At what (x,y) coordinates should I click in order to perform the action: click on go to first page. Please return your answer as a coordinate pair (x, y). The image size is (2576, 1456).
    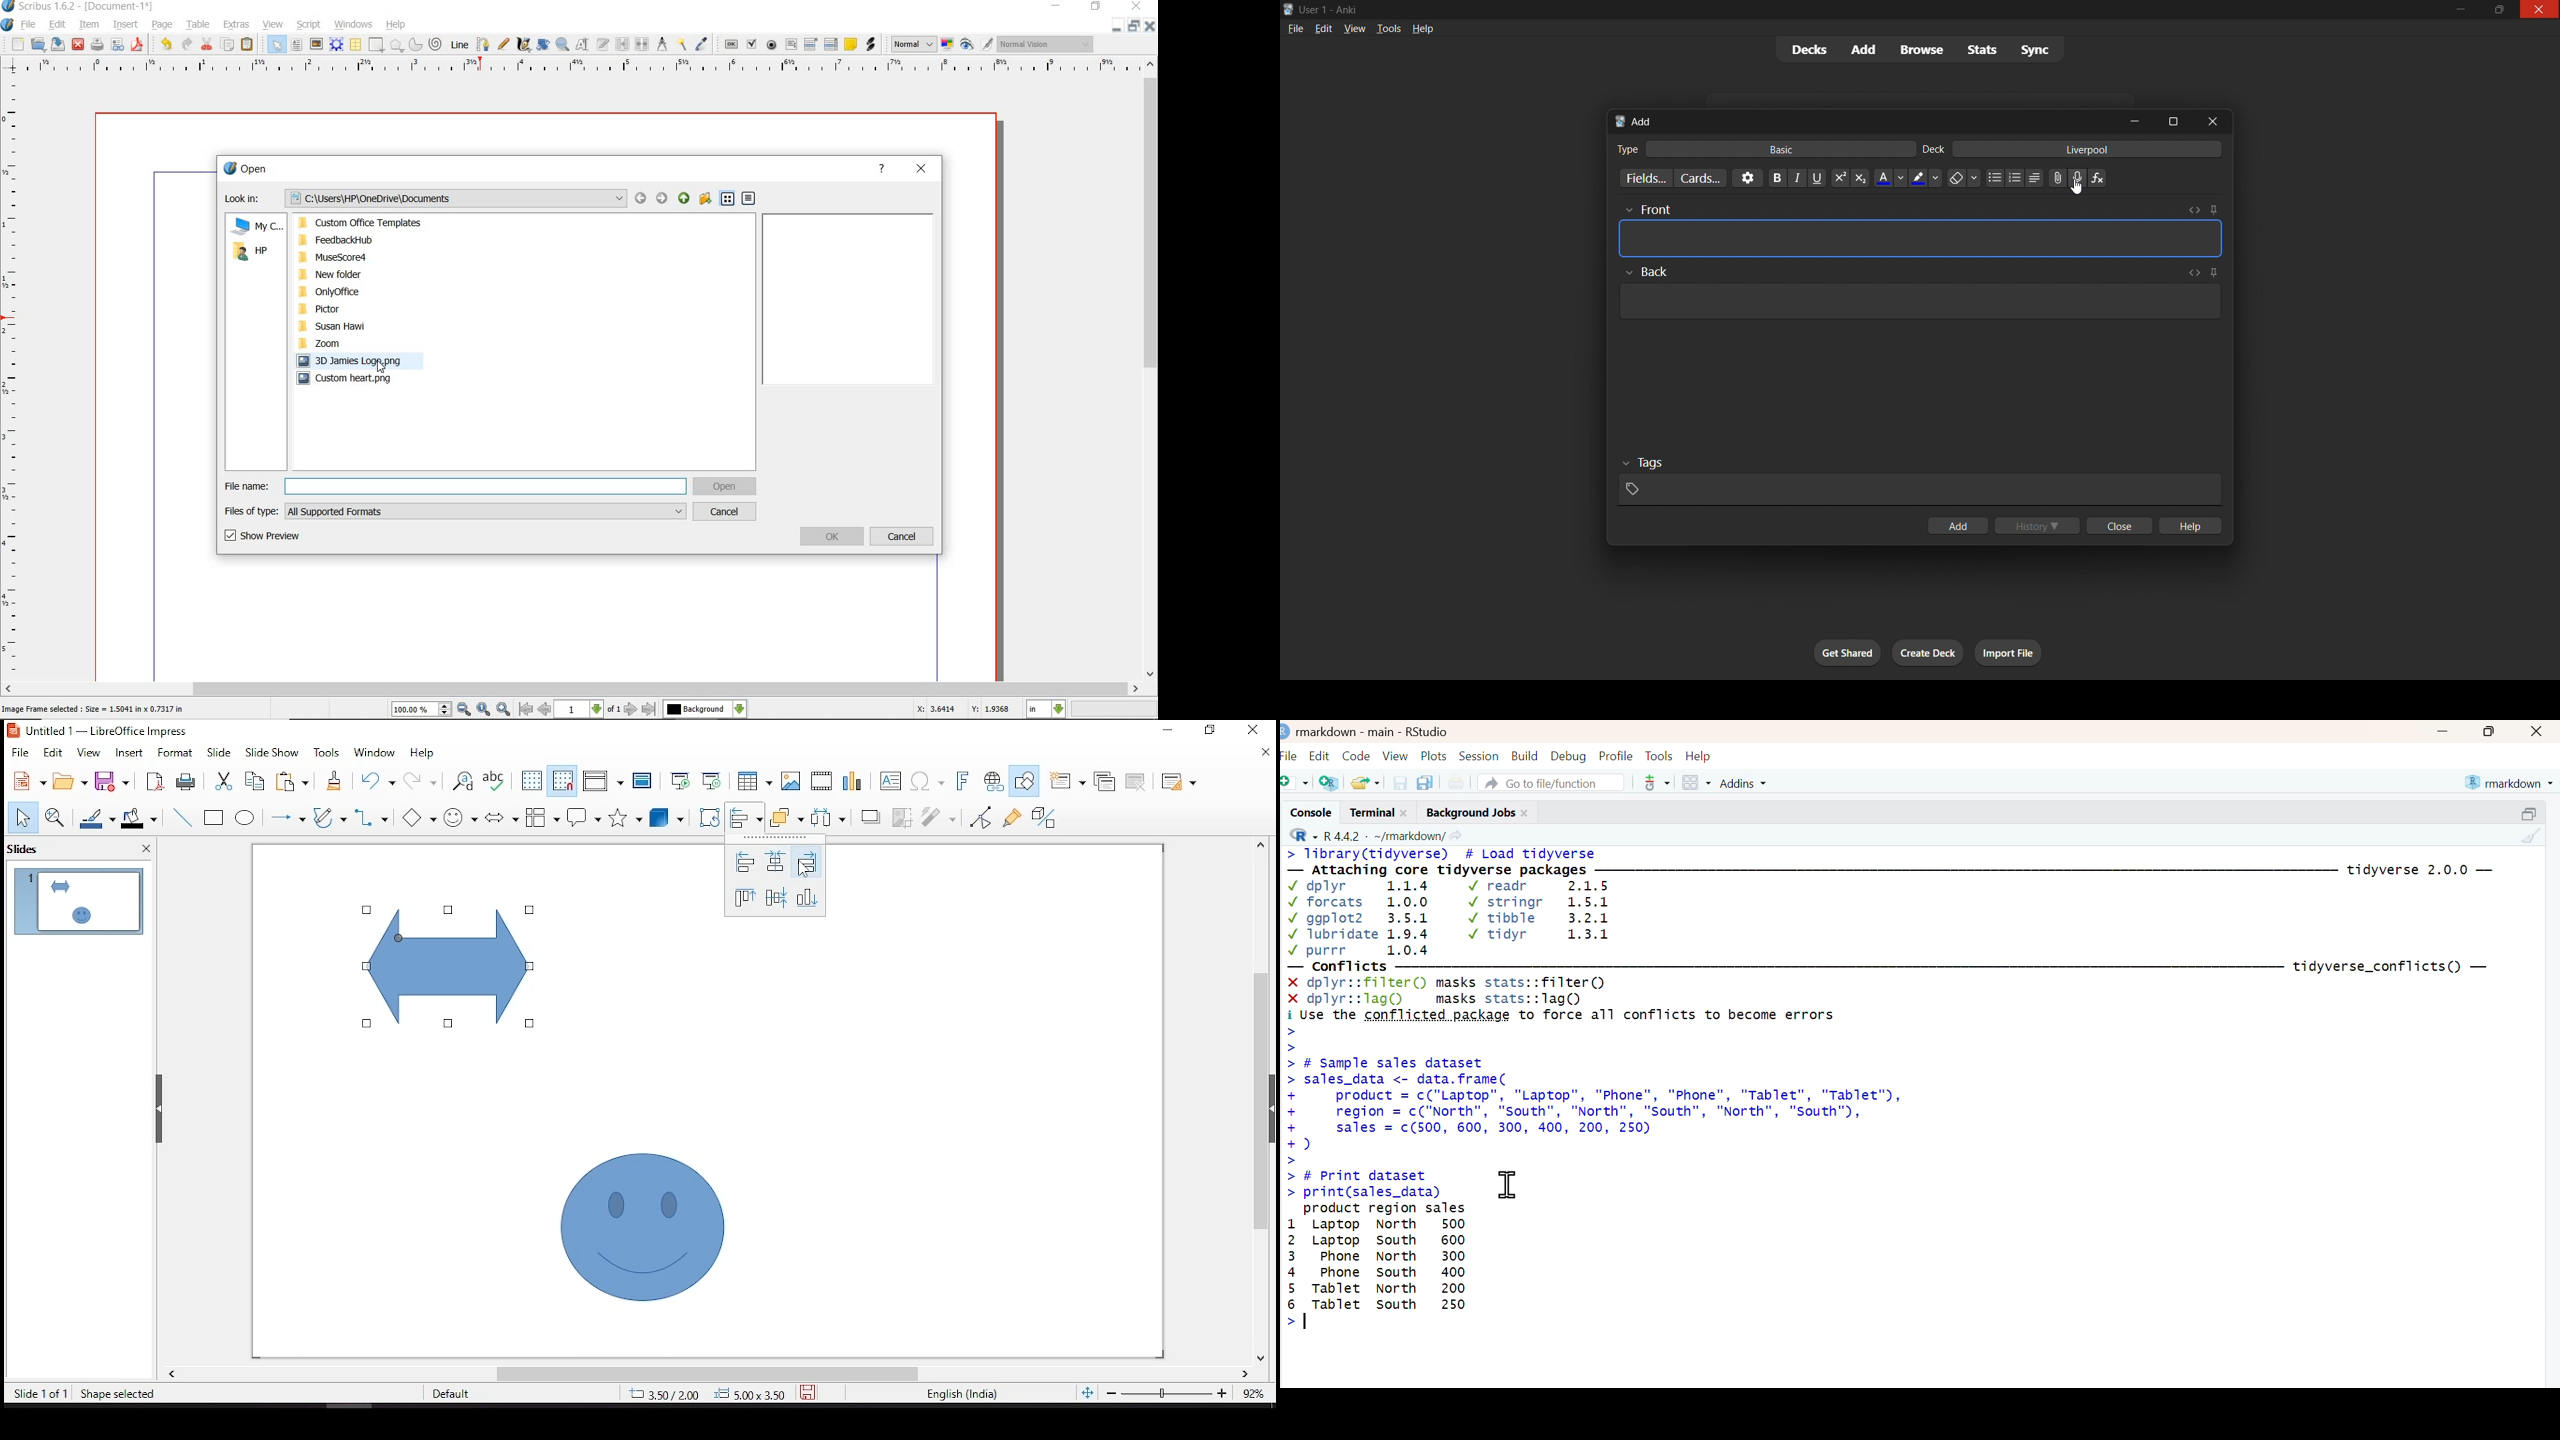
    Looking at the image, I should click on (526, 710).